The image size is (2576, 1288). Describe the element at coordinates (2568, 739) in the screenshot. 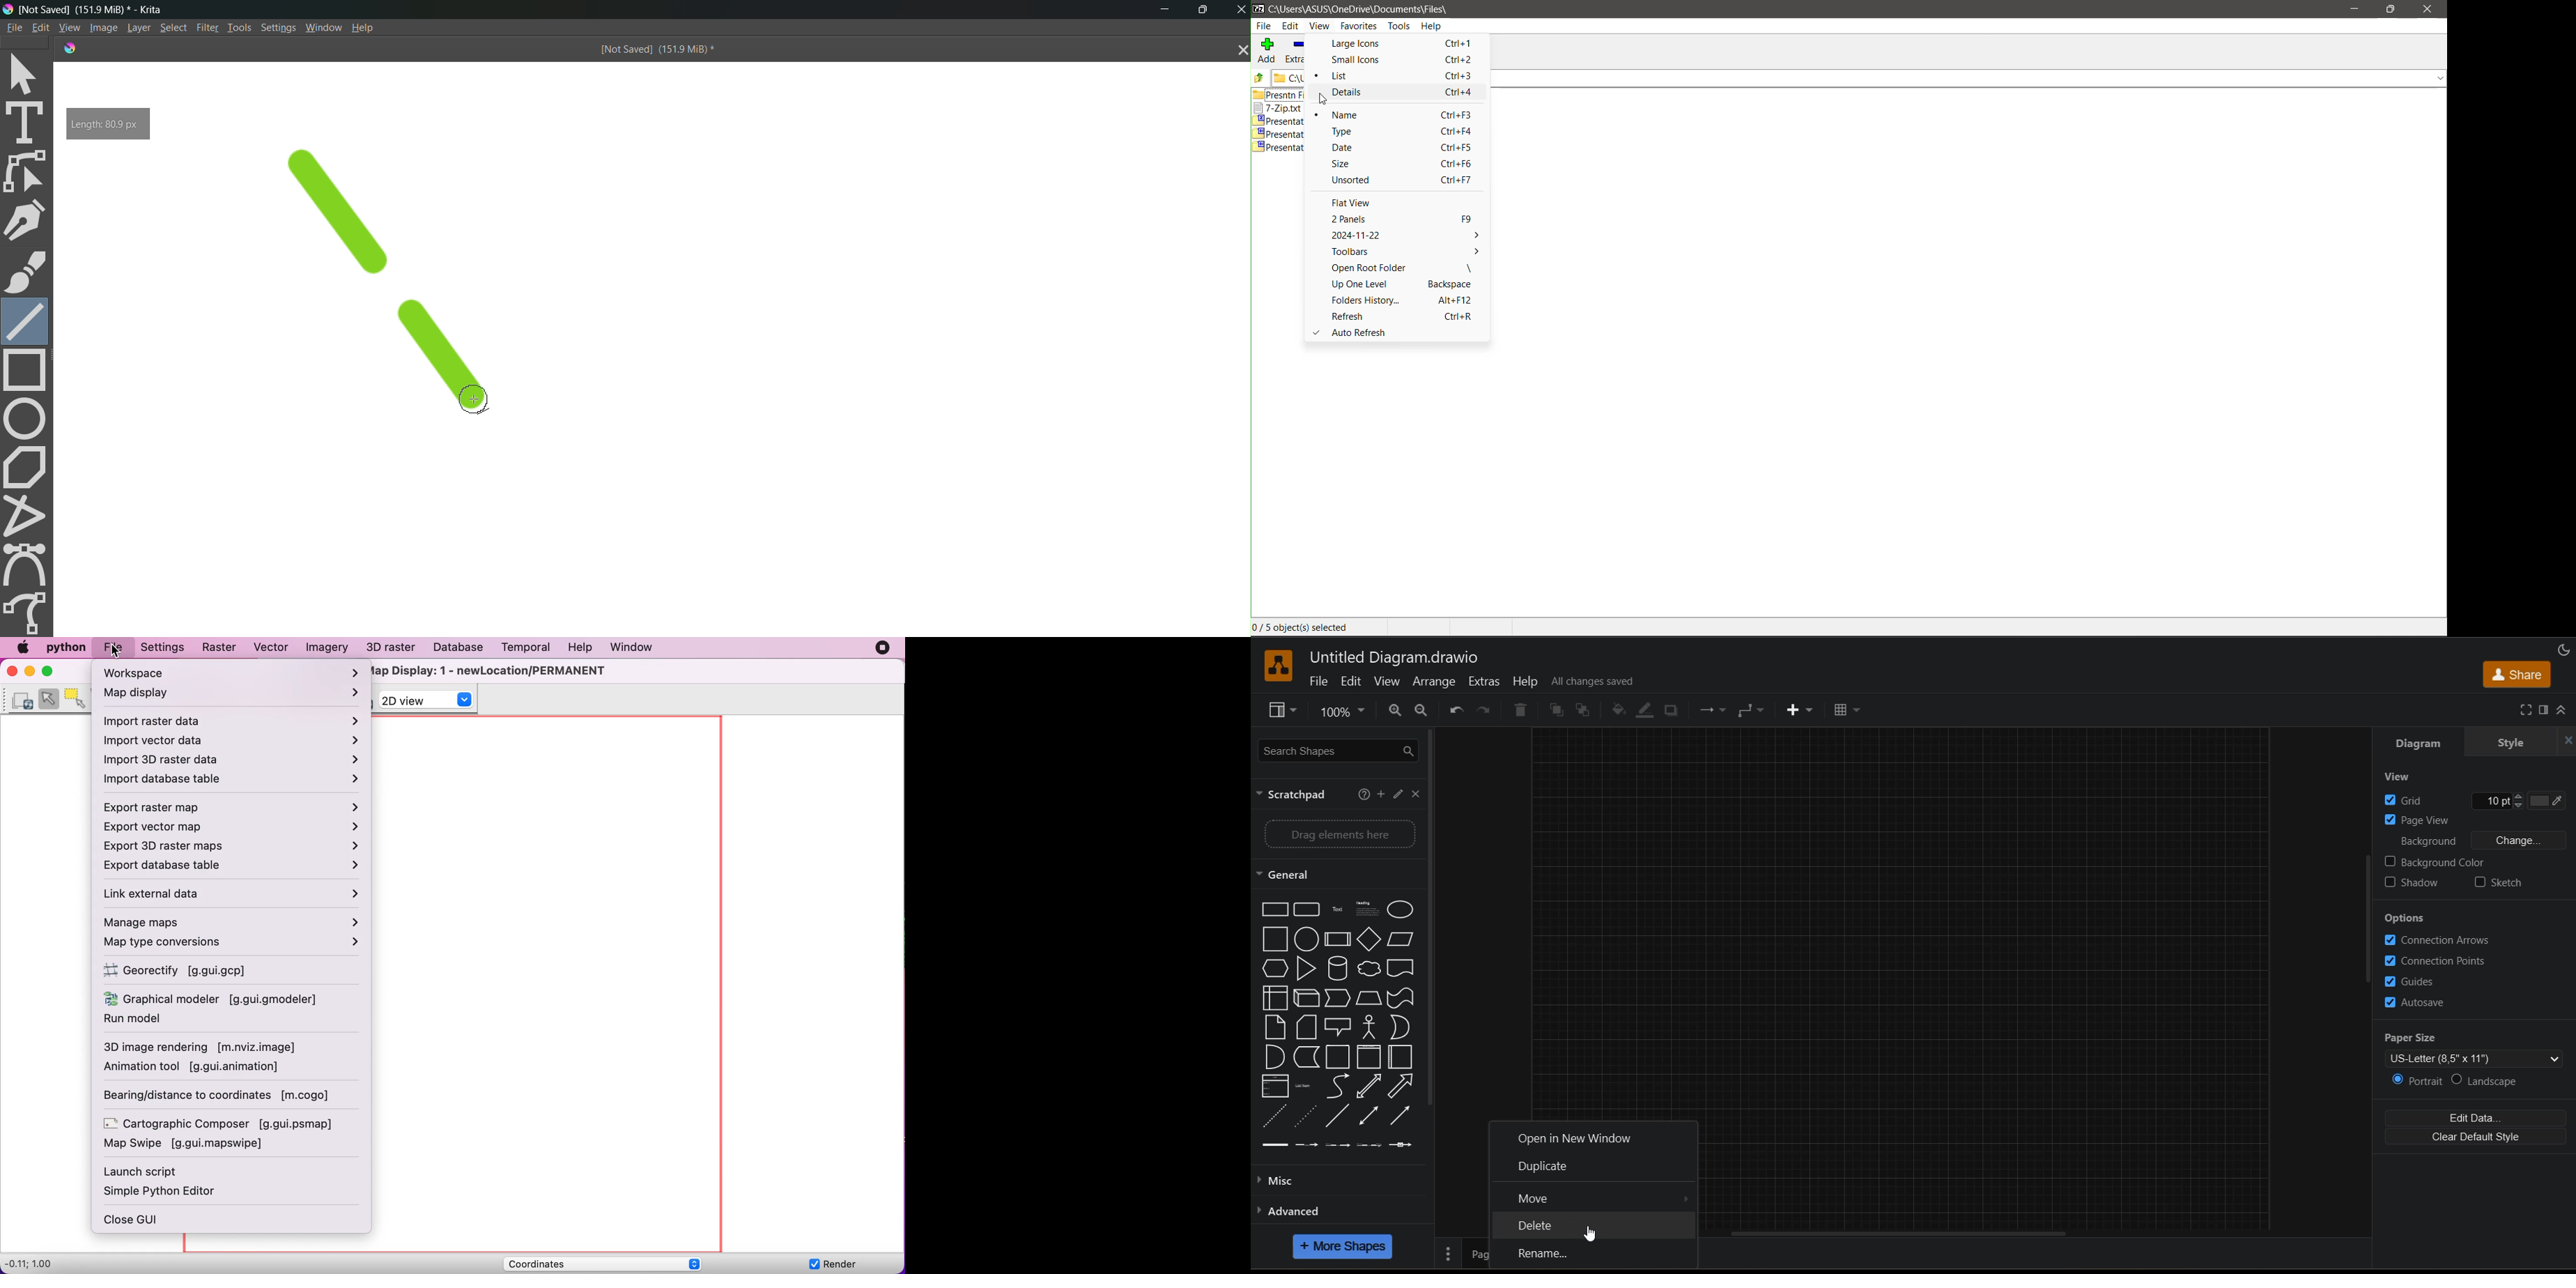

I see `hide` at that location.